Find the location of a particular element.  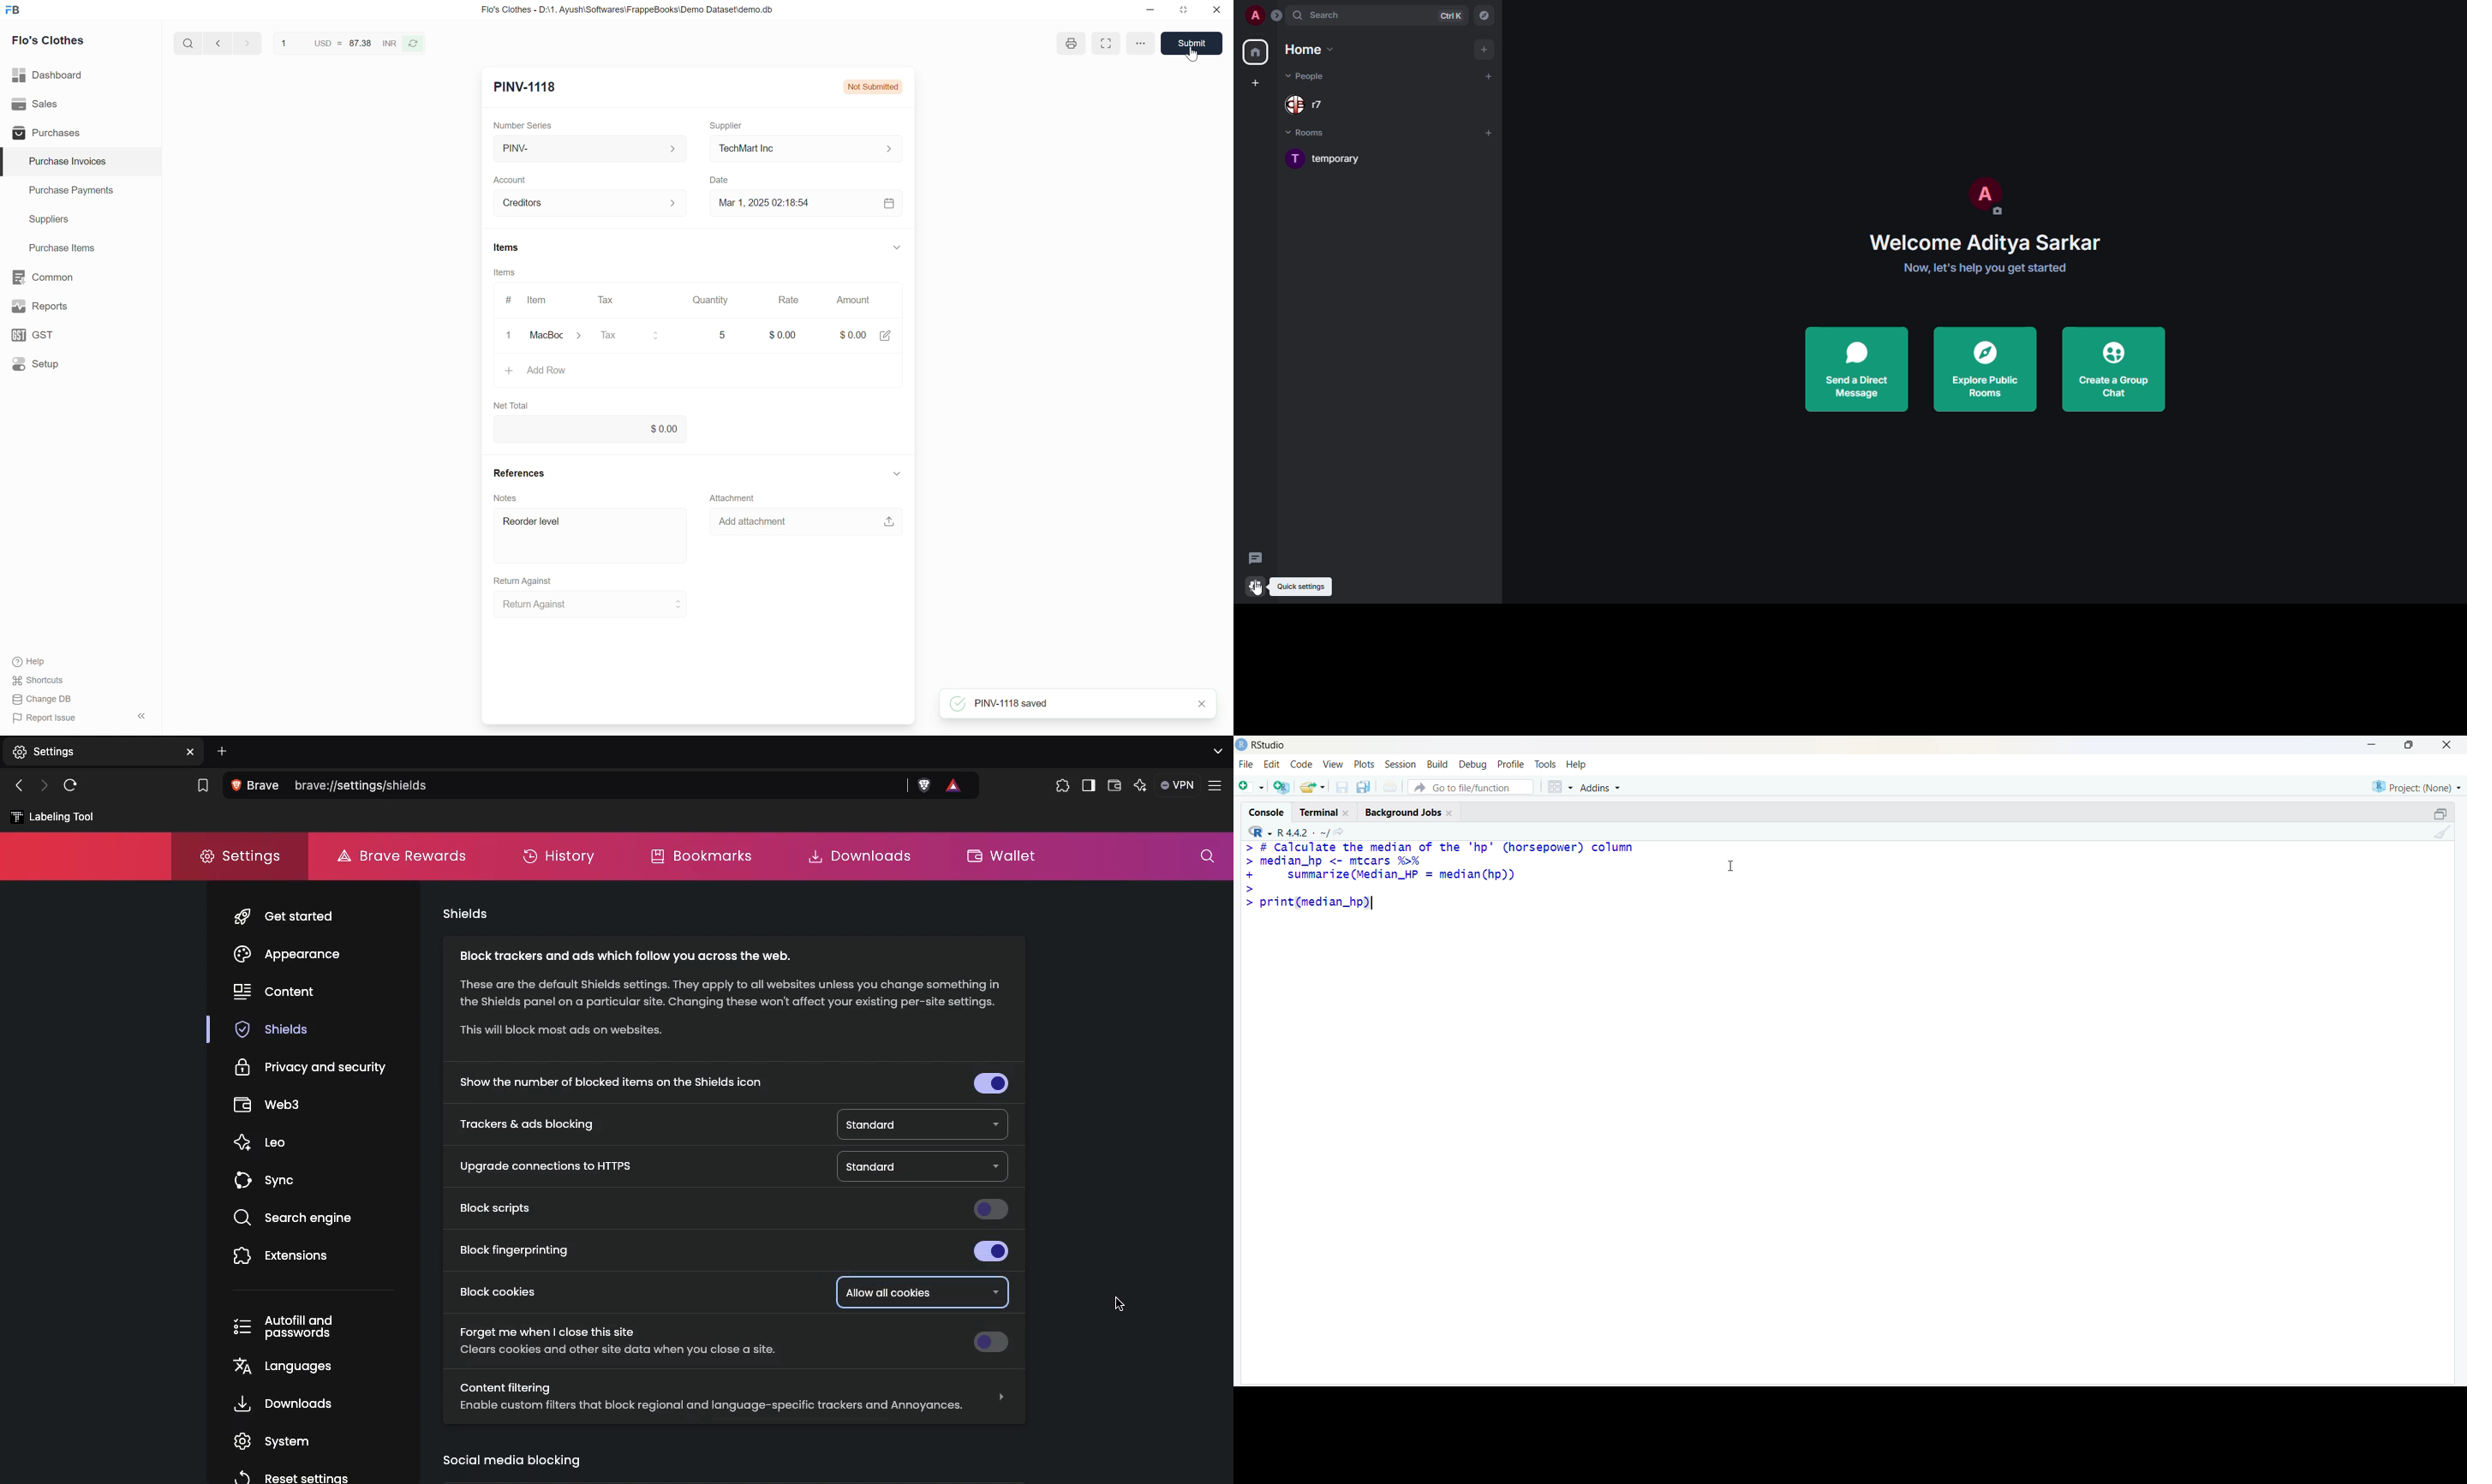

Attachment is located at coordinates (732, 498).